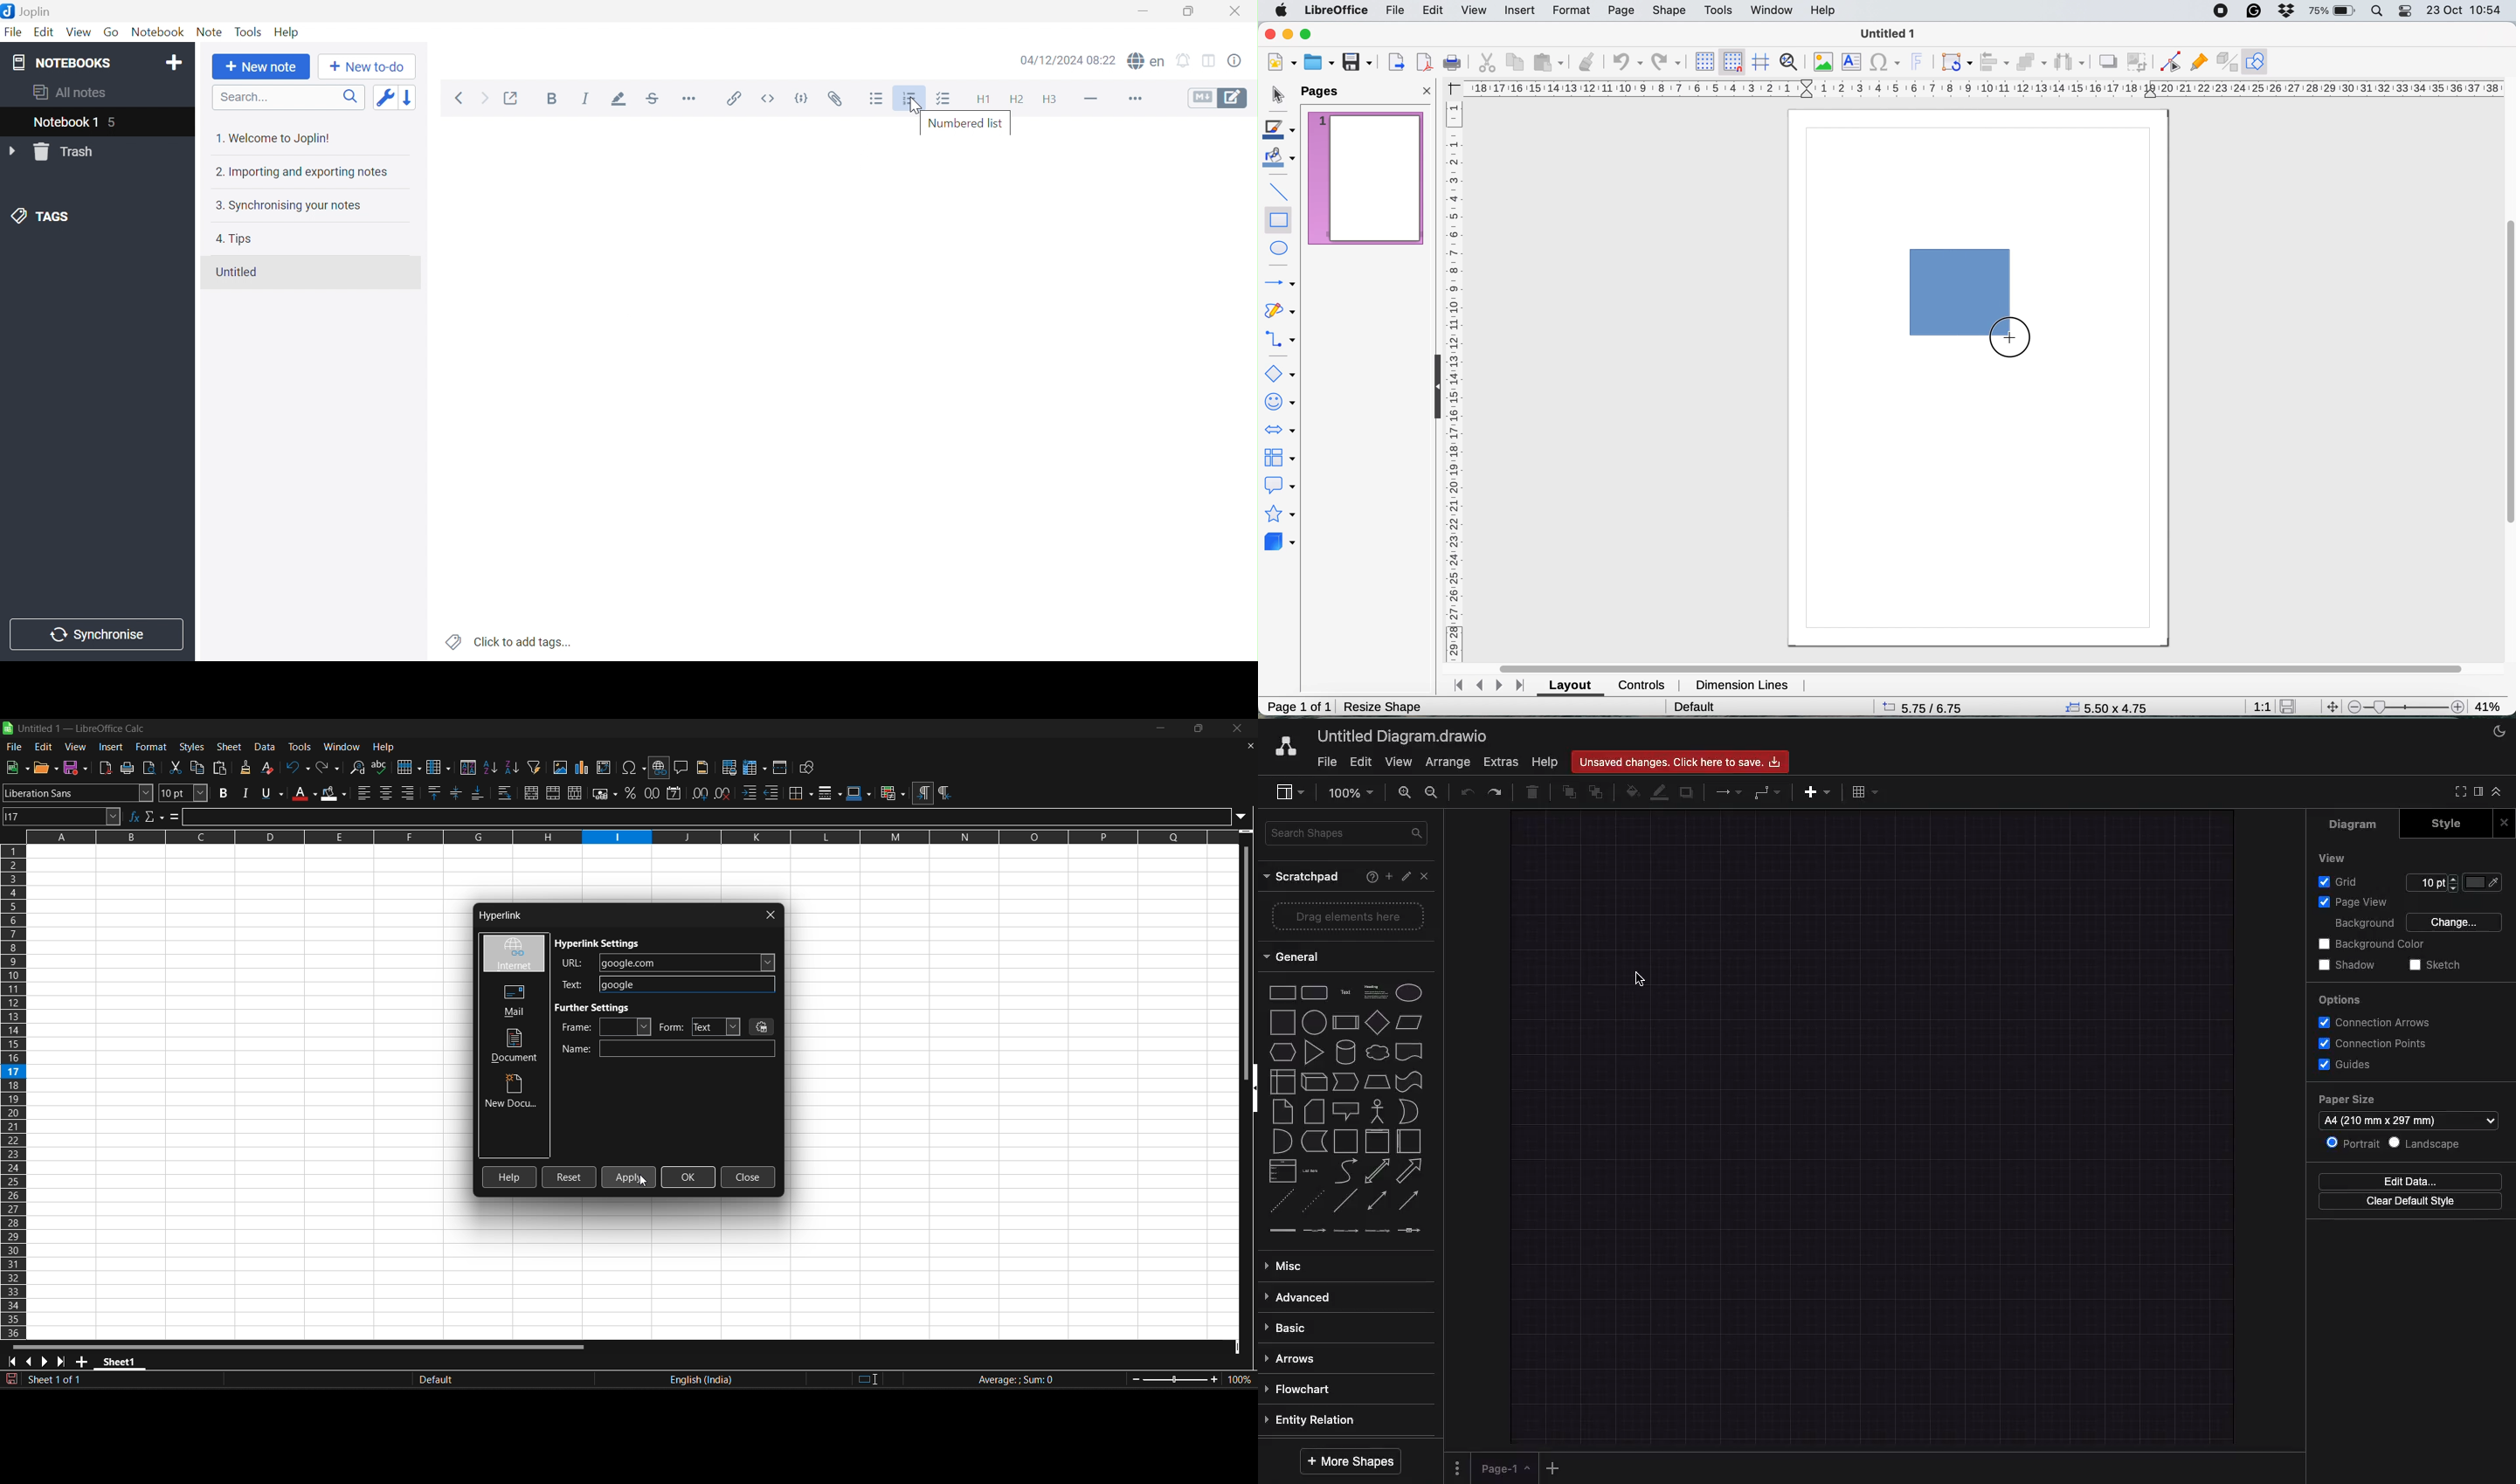  Describe the element at coordinates (1429, 874) in the screenshot. I see `Close` at that location.